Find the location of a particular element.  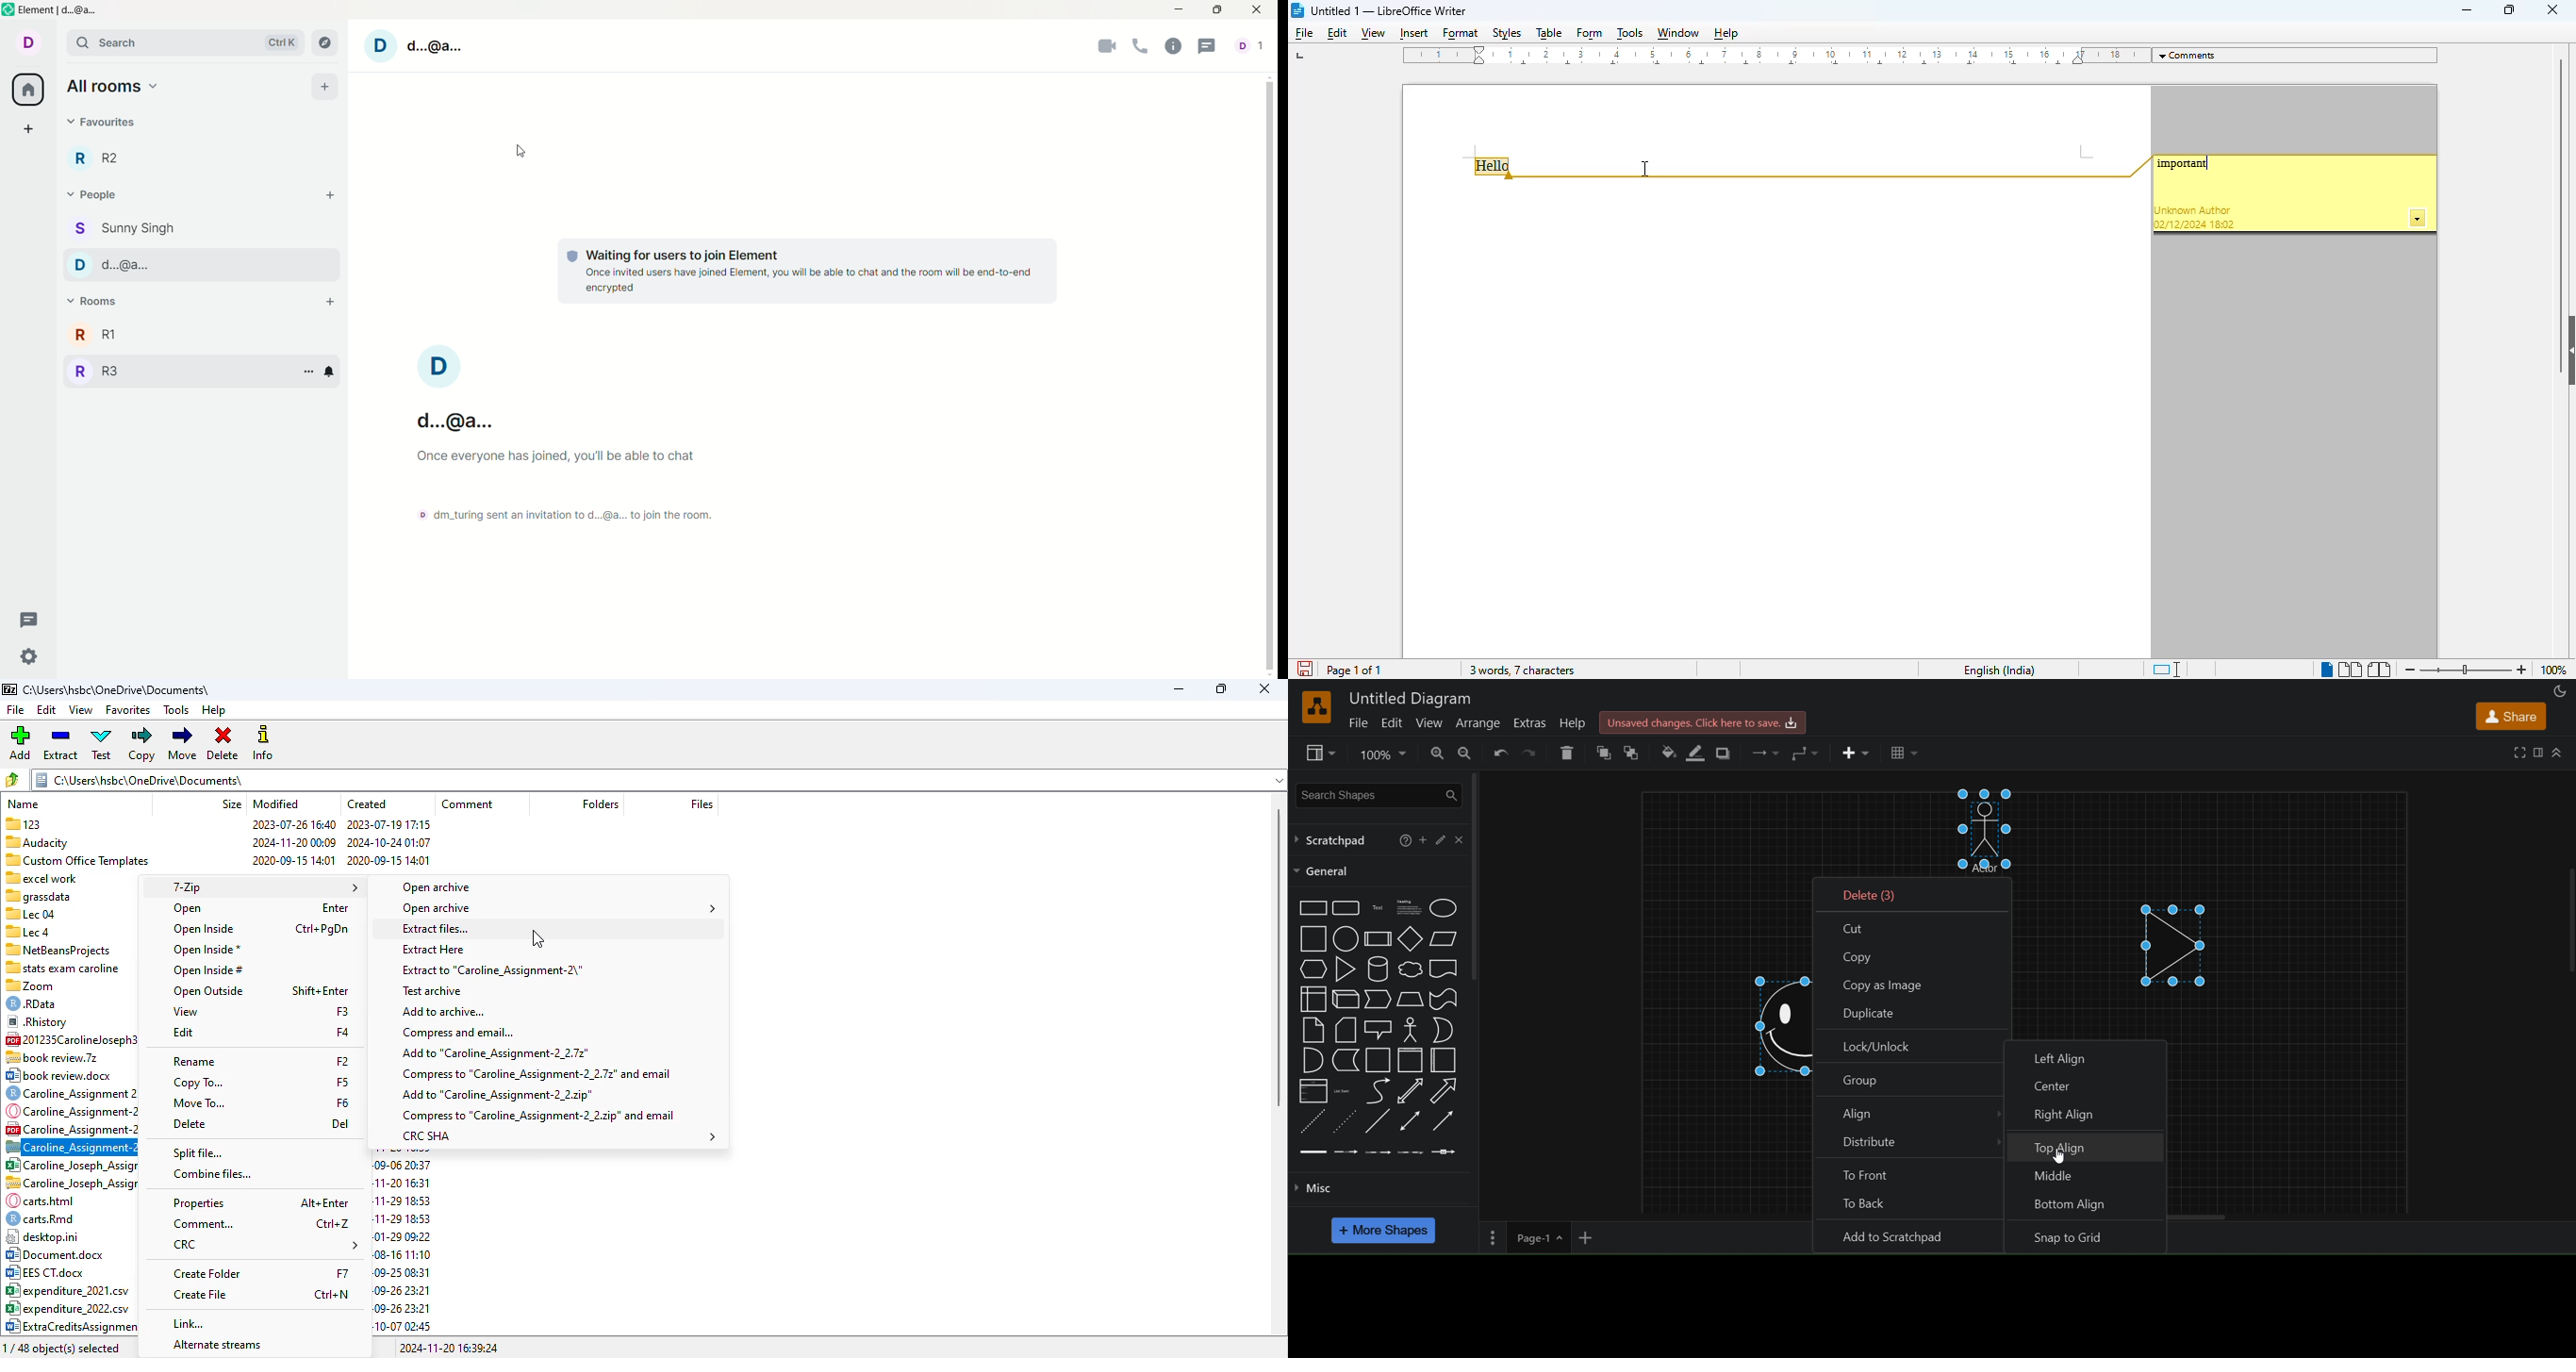

add to .zip file is located at coordinates (496, 1094).